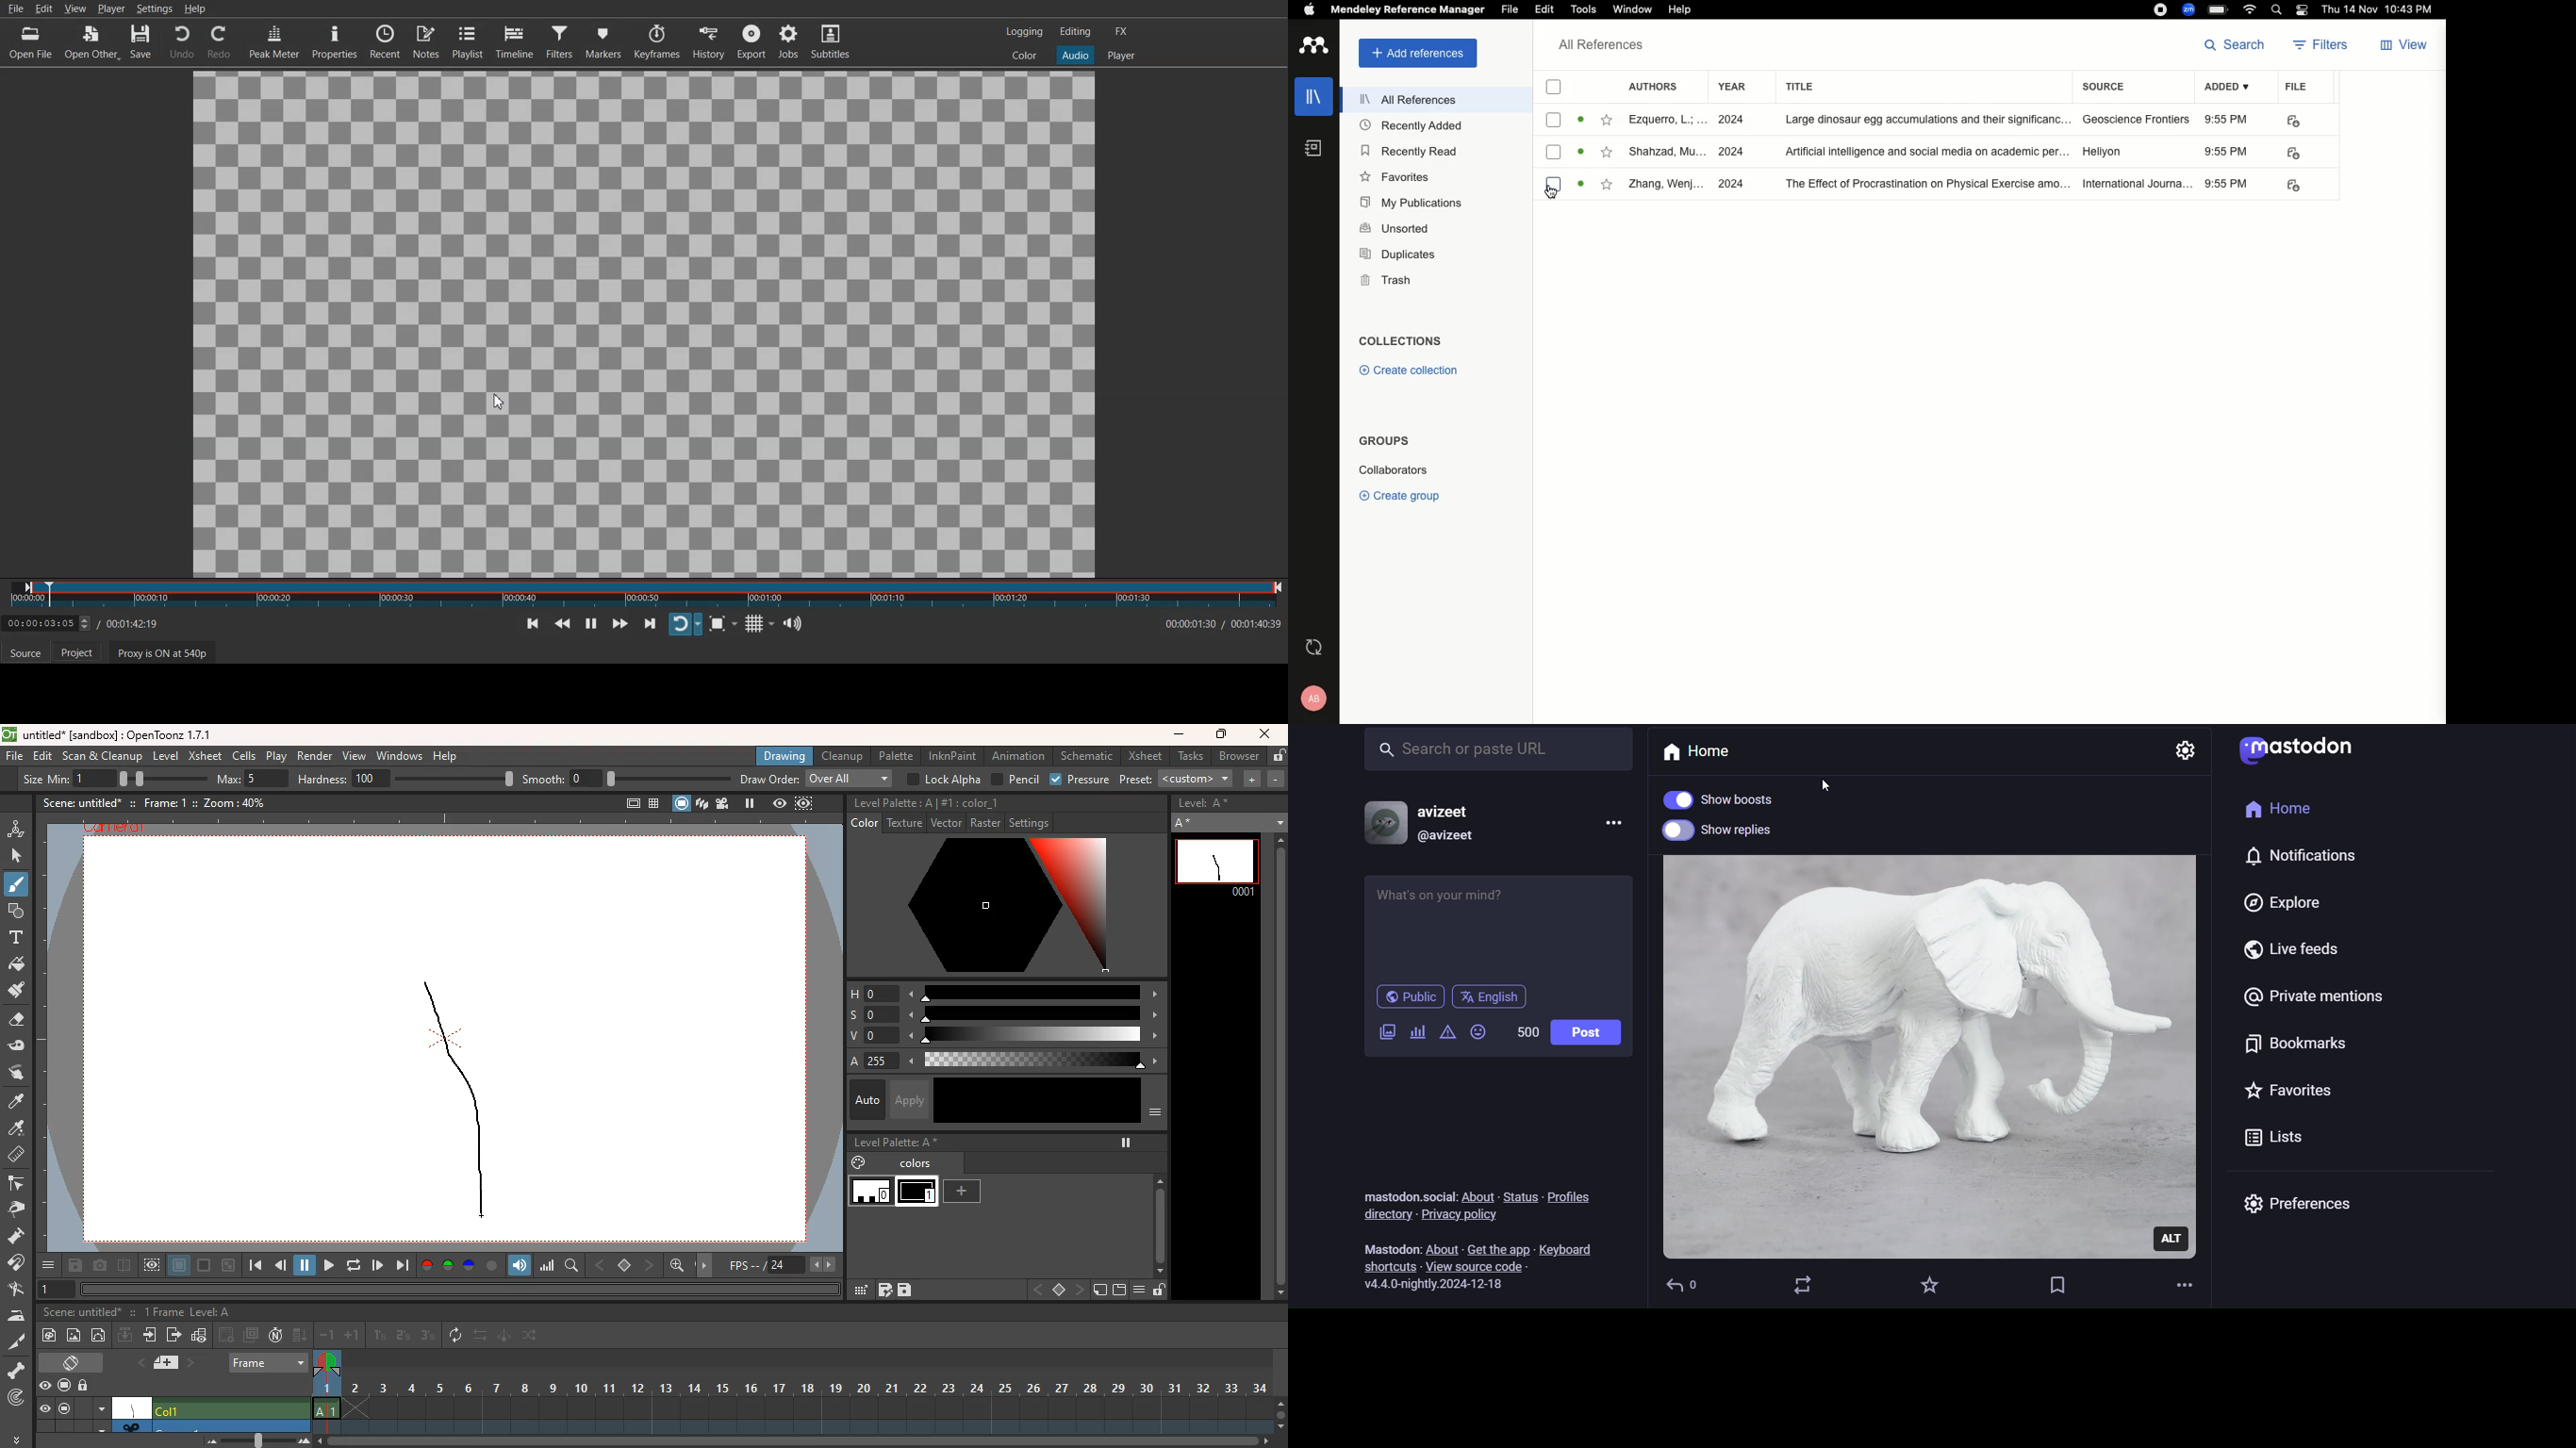 The height and width of the screenshot is (1456, 2576). Describe the element at coordinates (205, 1266) in the screenshot. I see `screen` at that location.